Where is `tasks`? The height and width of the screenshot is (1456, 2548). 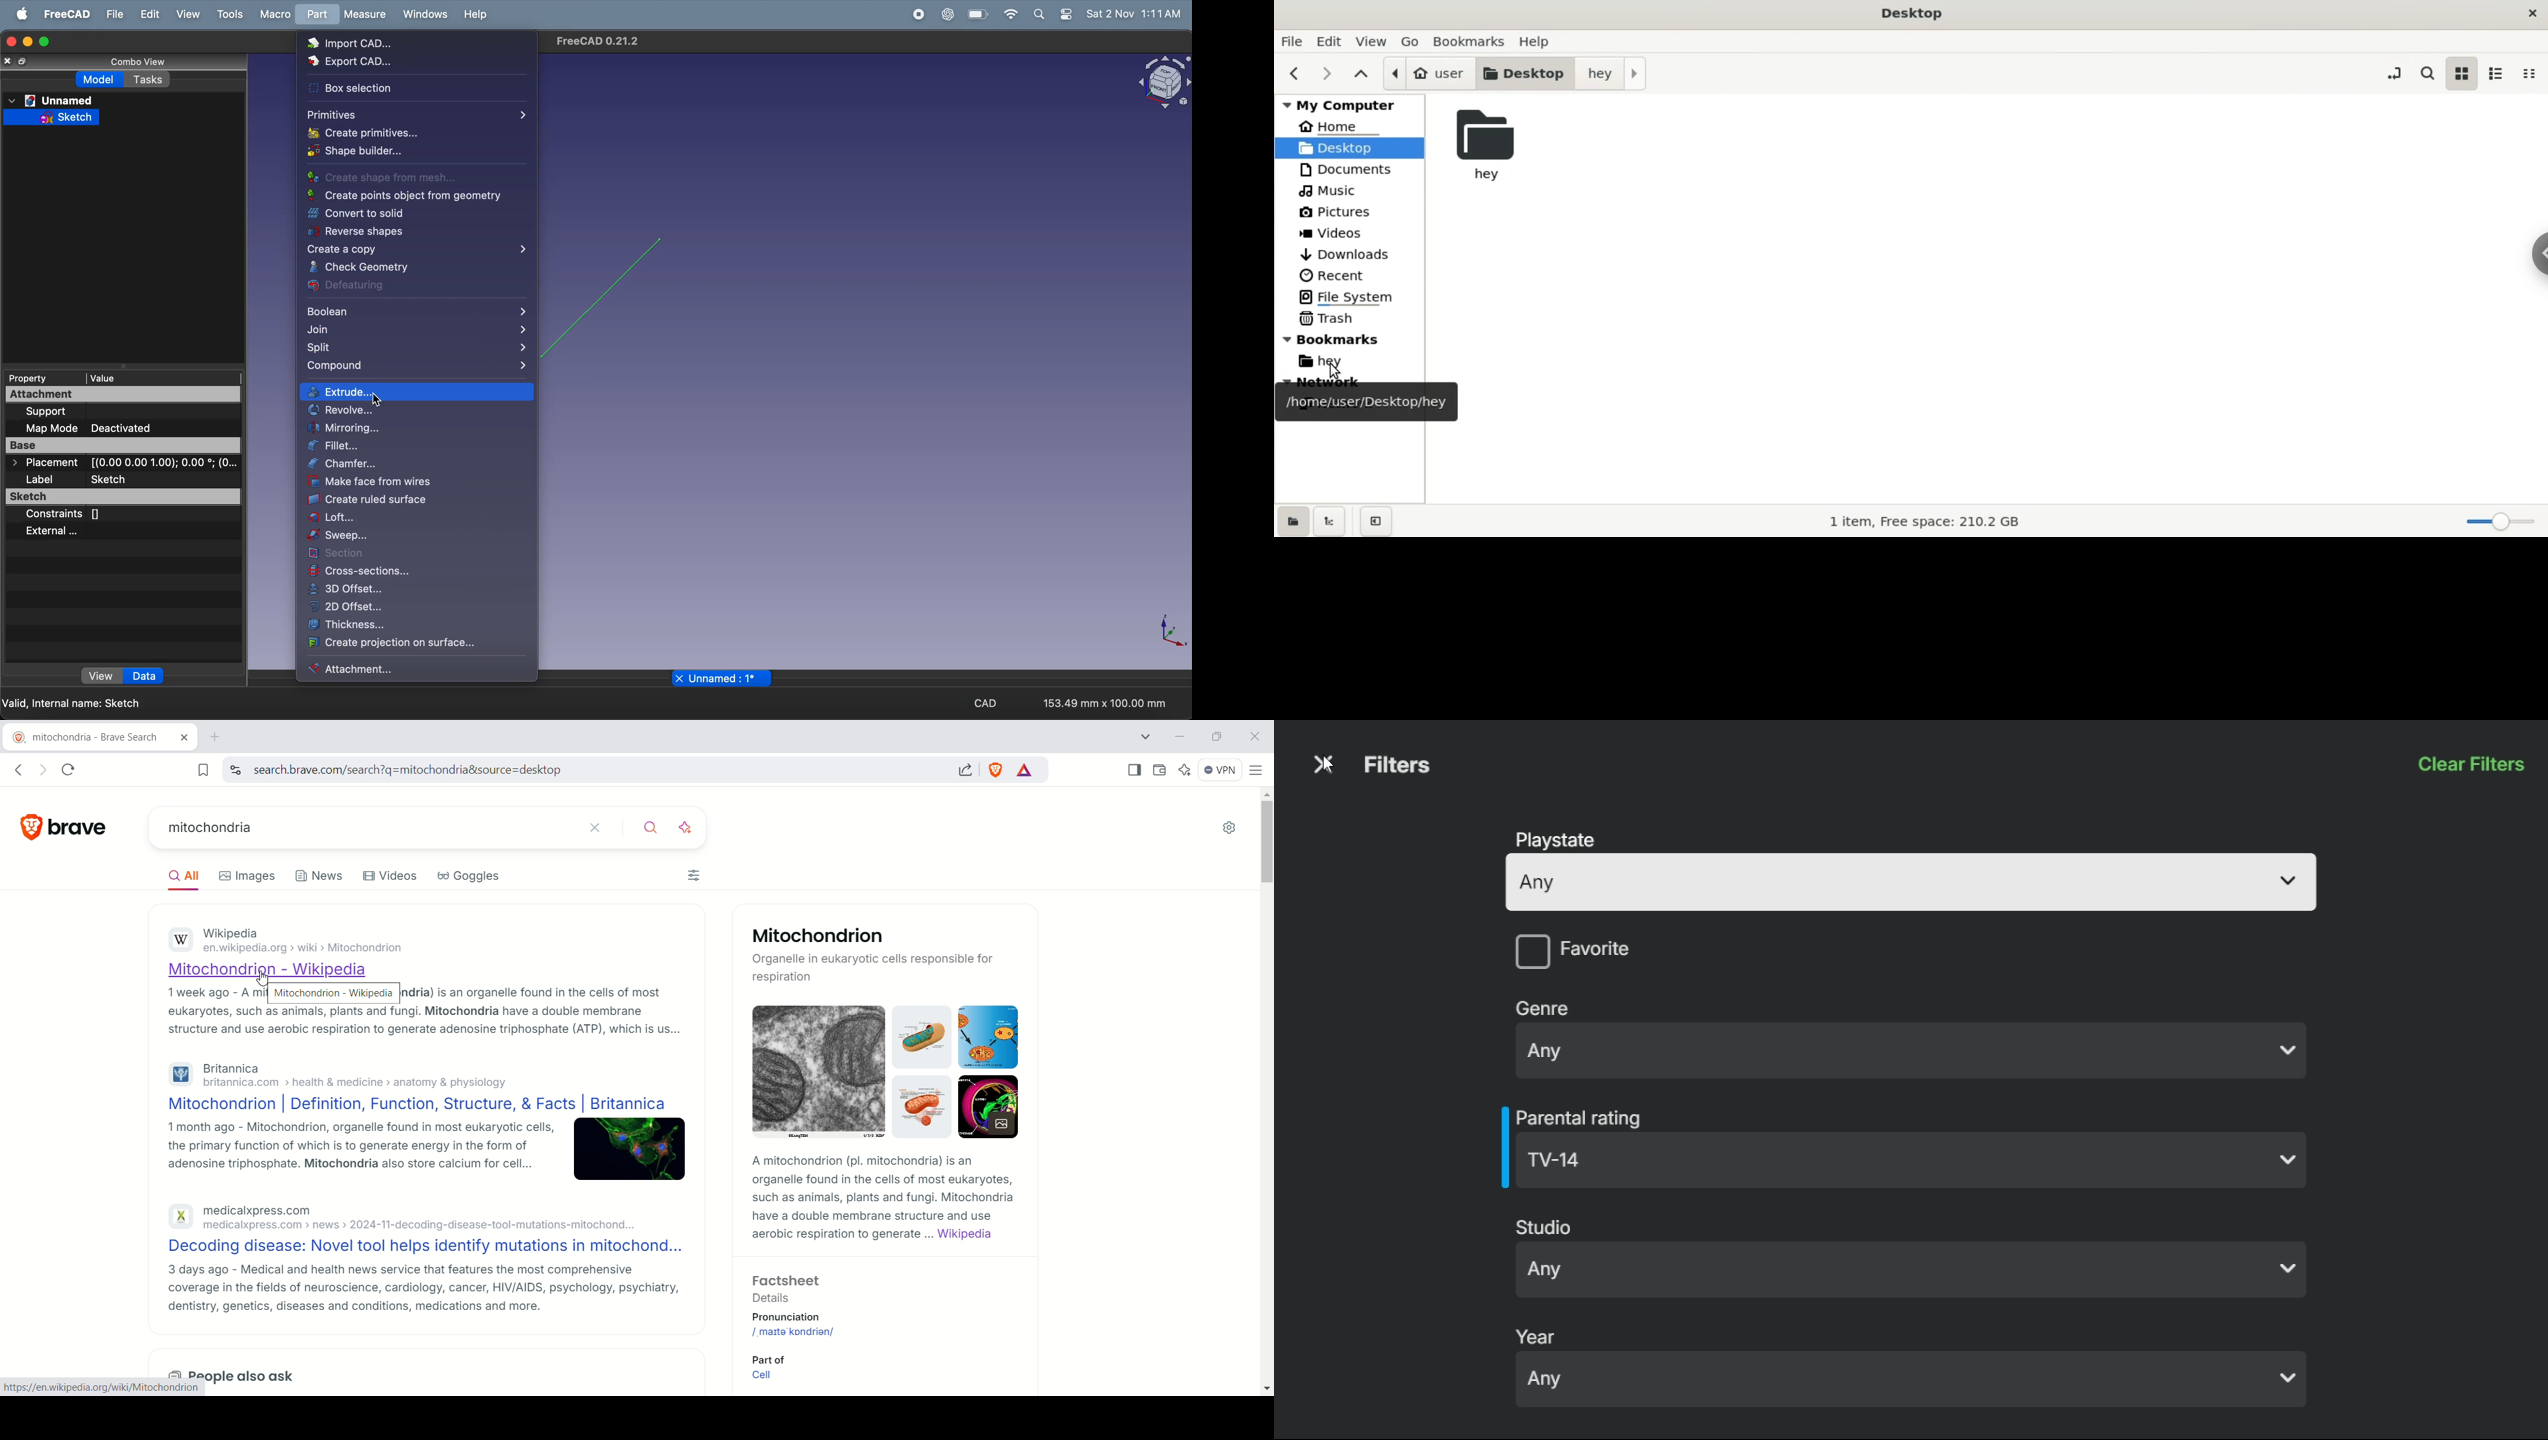 tasks is located at coordinates (147, 79).